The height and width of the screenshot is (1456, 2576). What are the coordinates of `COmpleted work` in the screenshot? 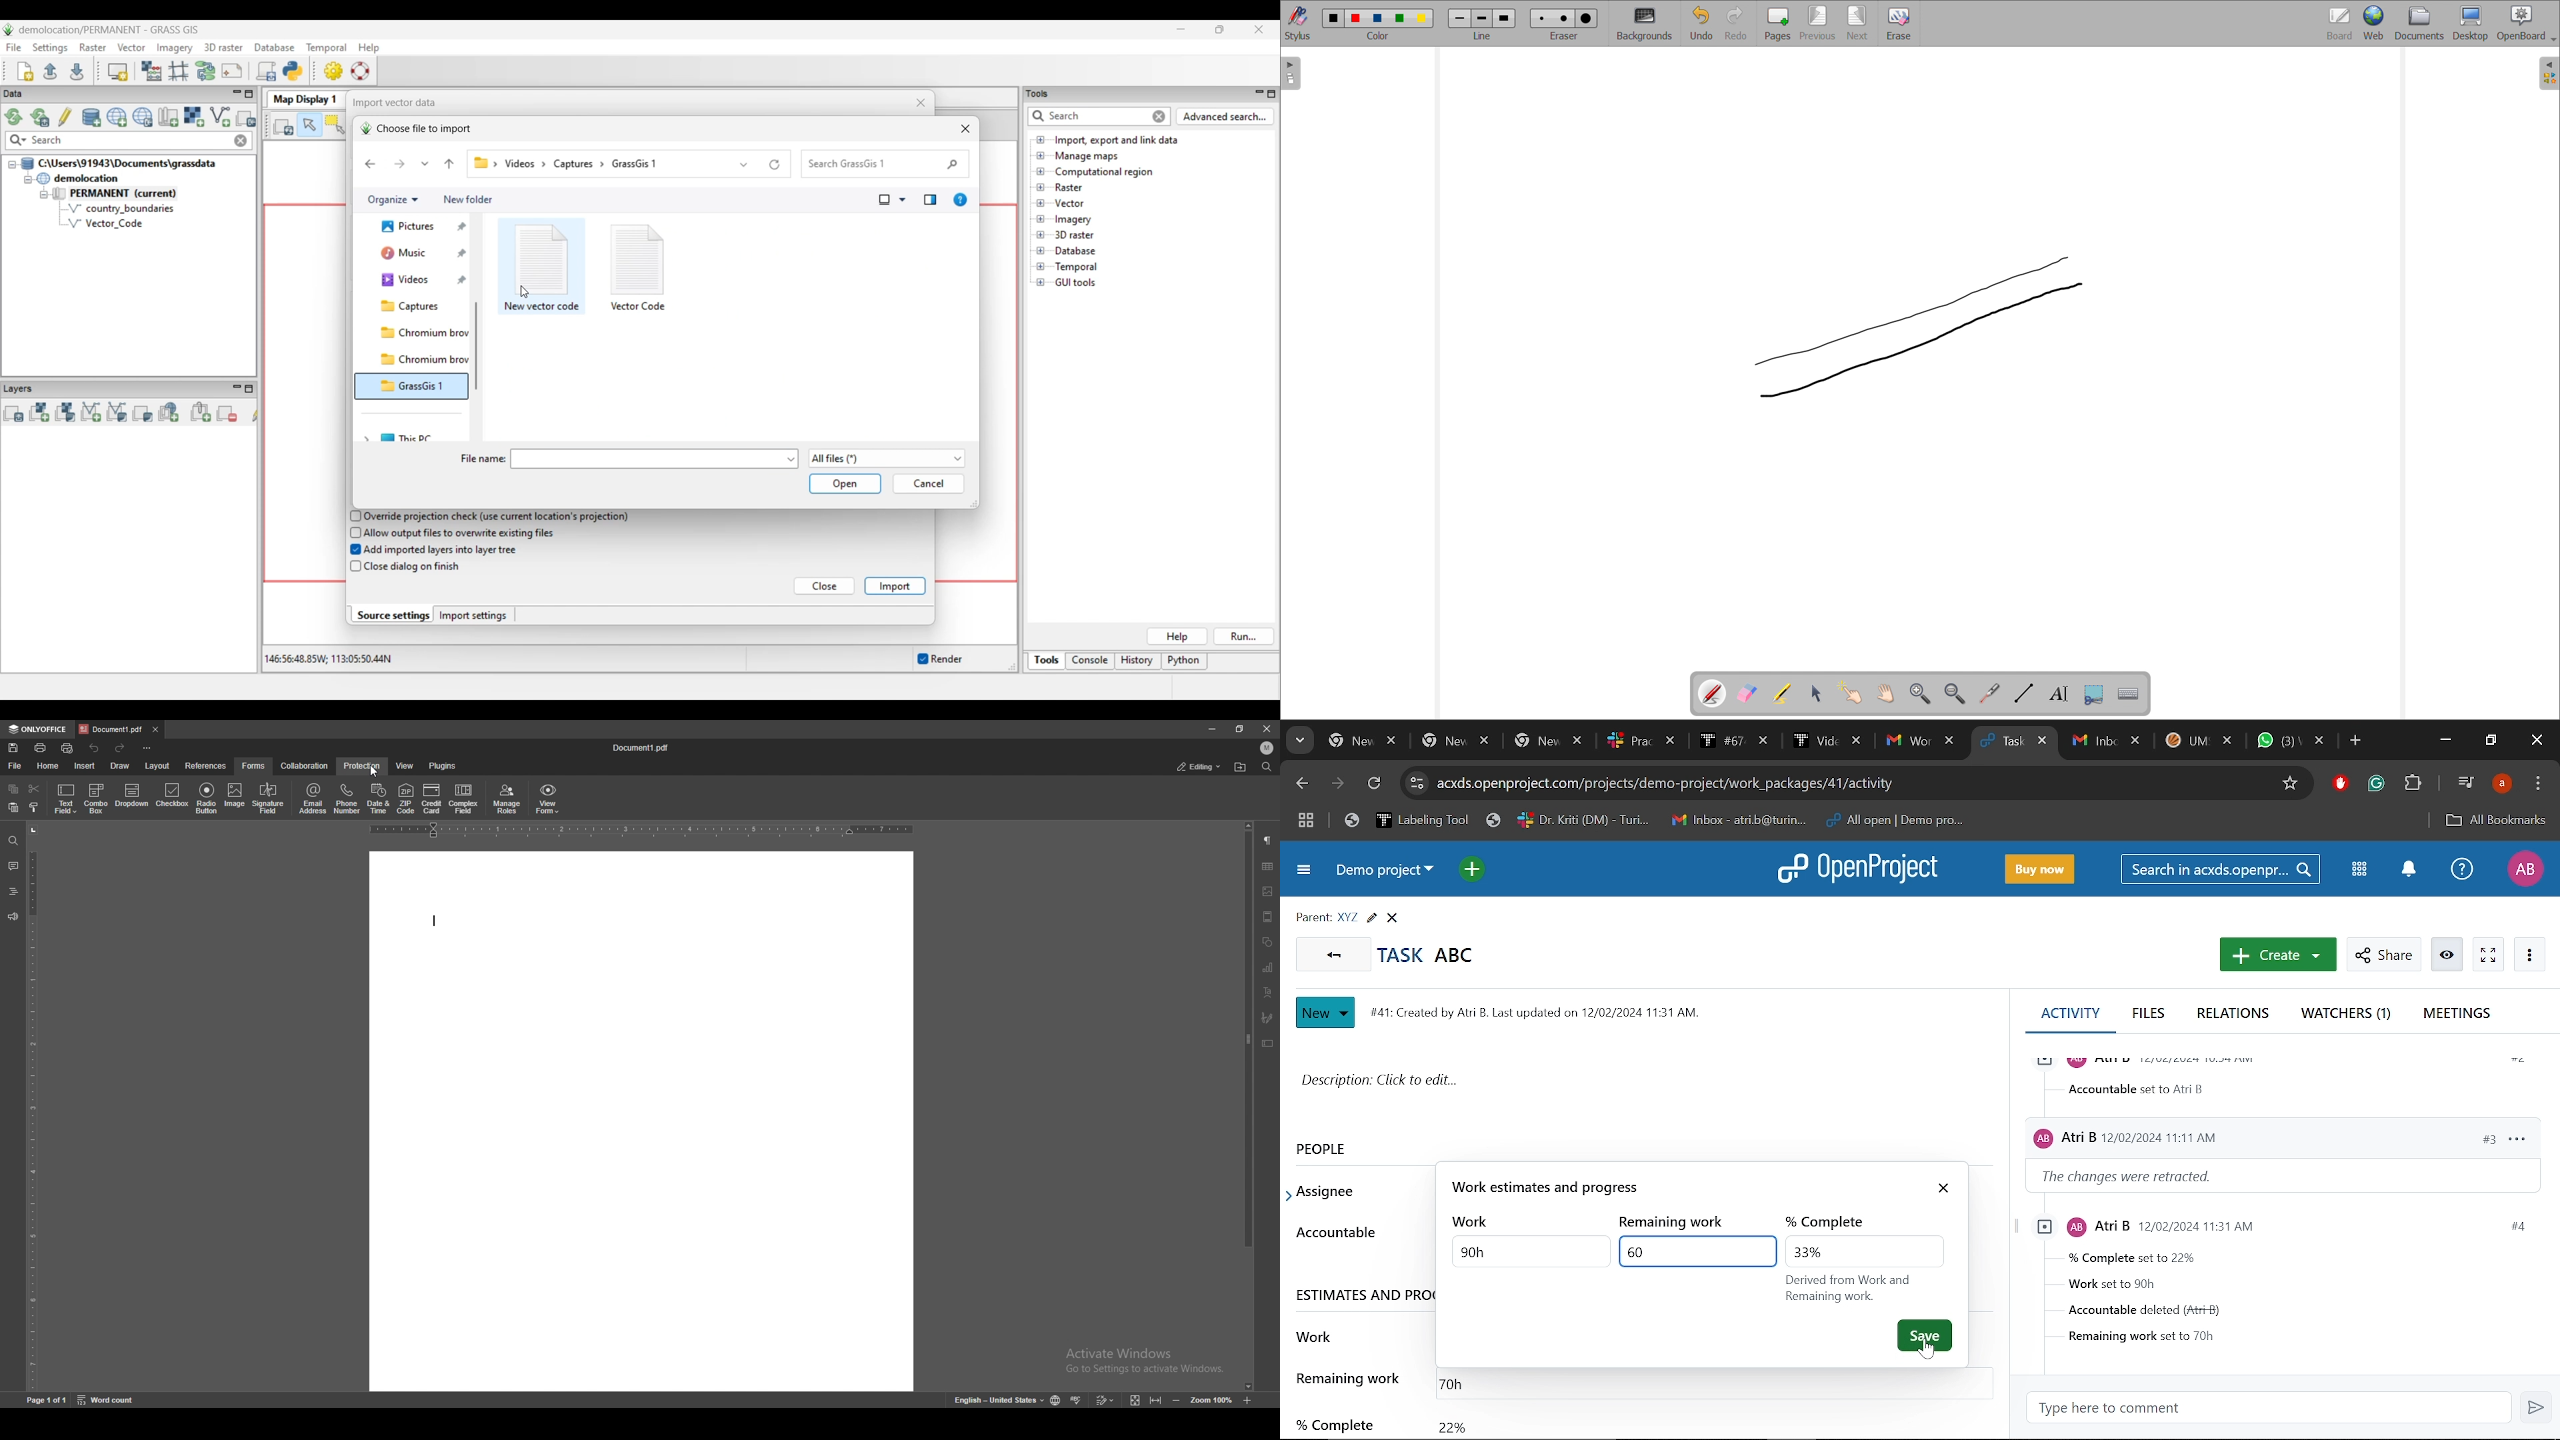 It's located at (1863, 1252).